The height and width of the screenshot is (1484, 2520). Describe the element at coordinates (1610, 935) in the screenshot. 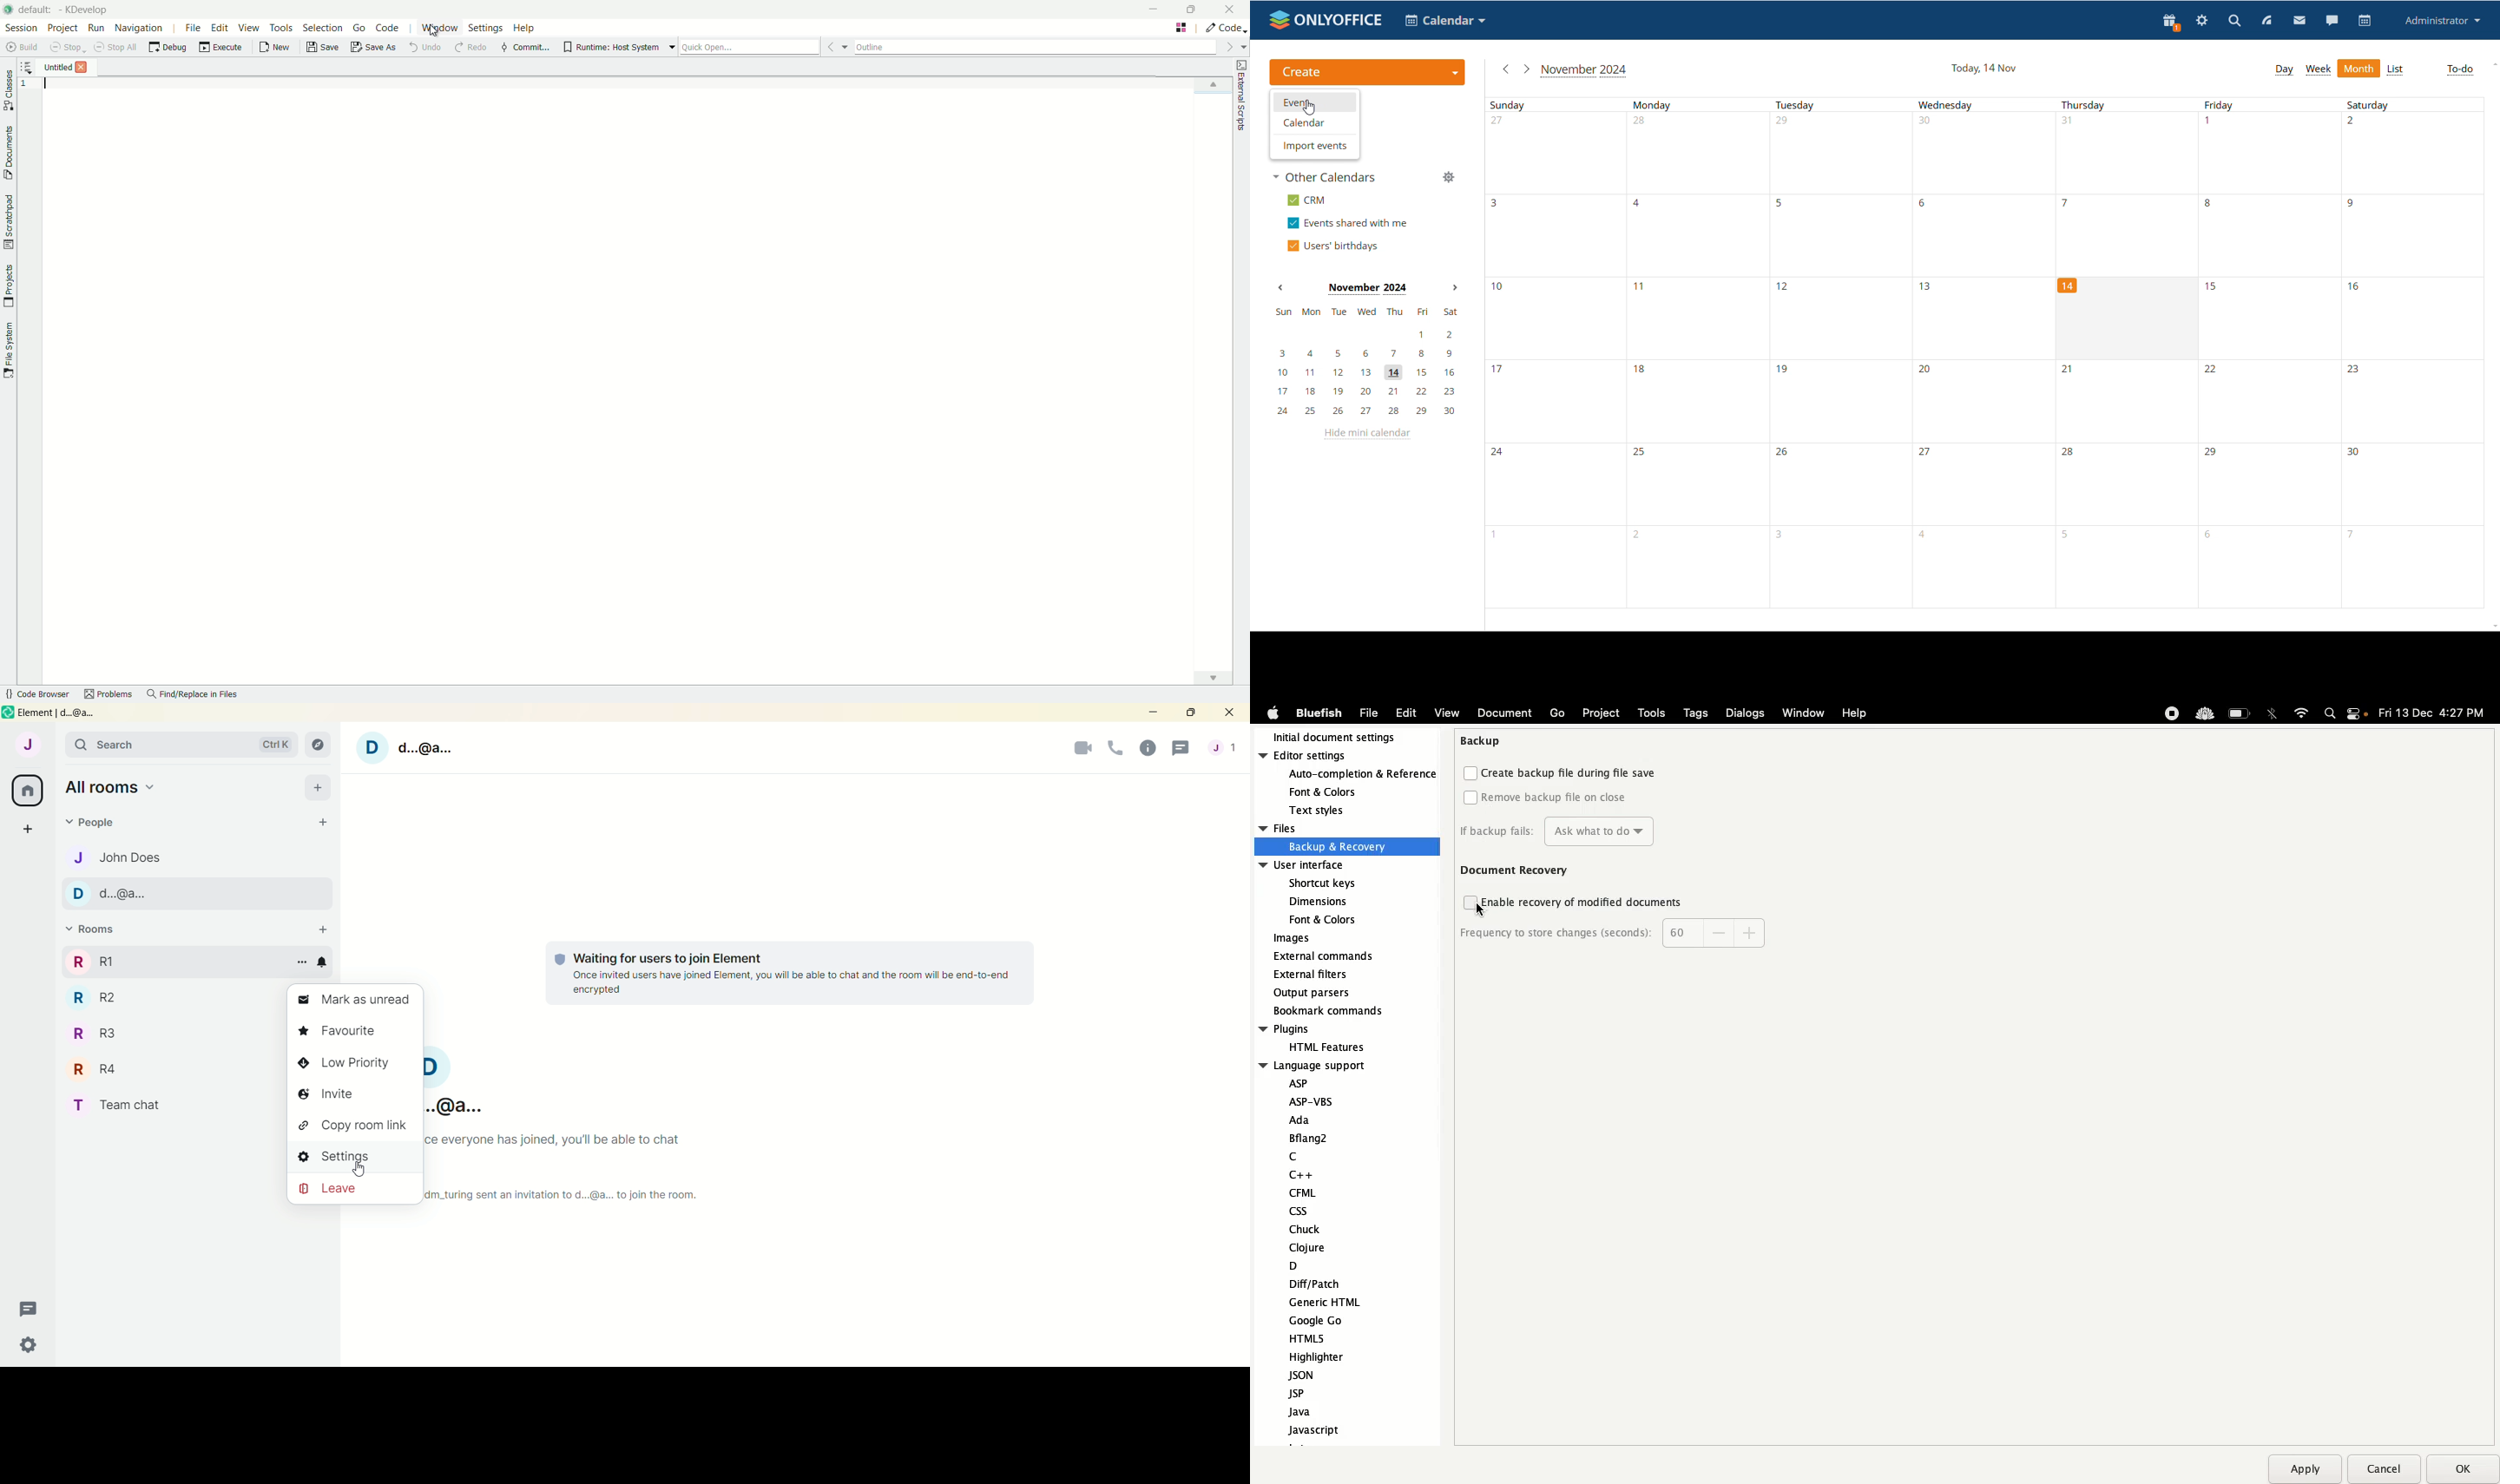

I see `Frequency to story changes ` at that location.